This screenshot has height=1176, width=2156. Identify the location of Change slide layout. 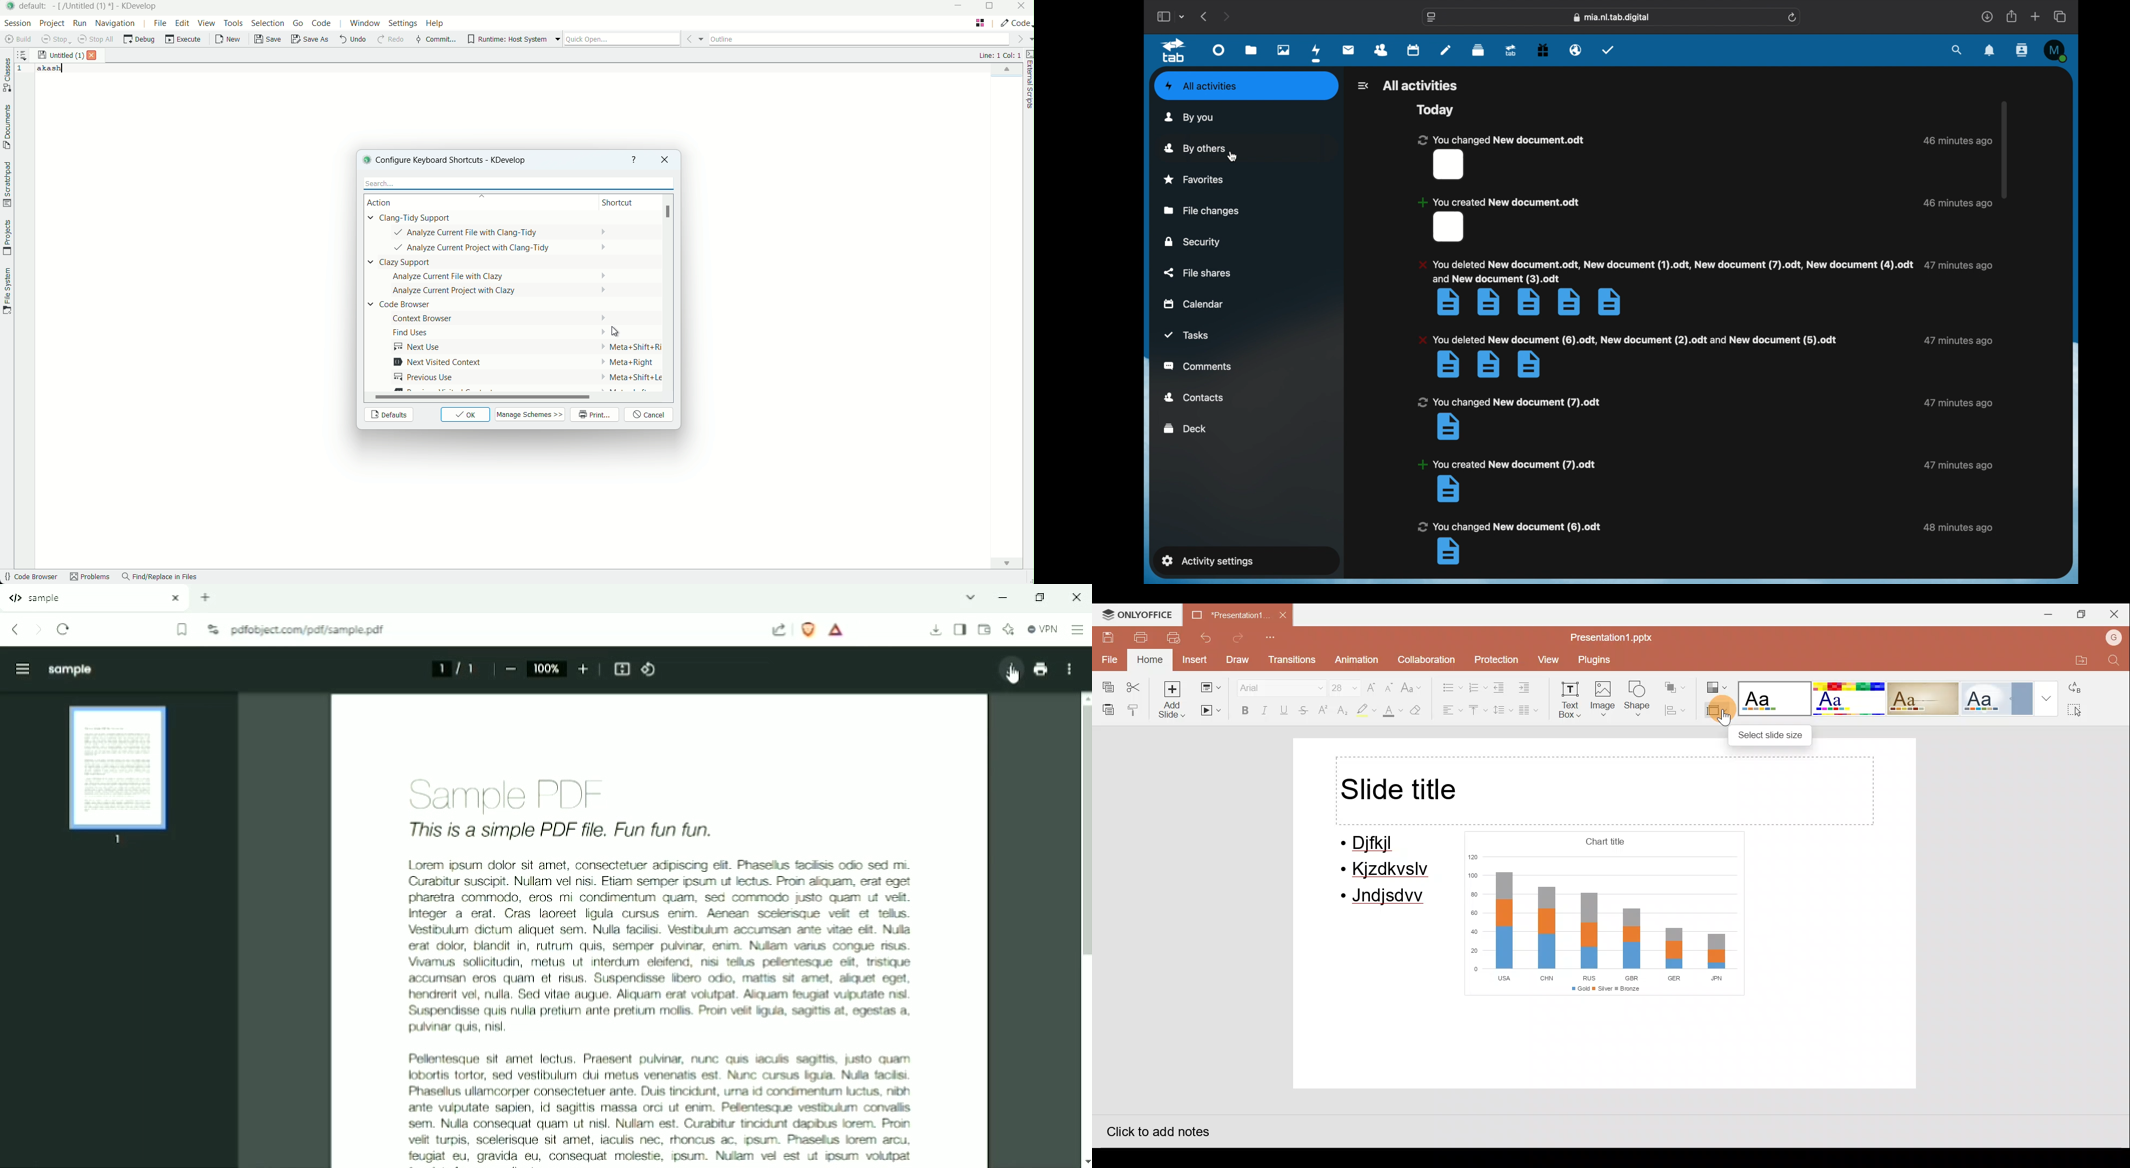
(1210, 685).